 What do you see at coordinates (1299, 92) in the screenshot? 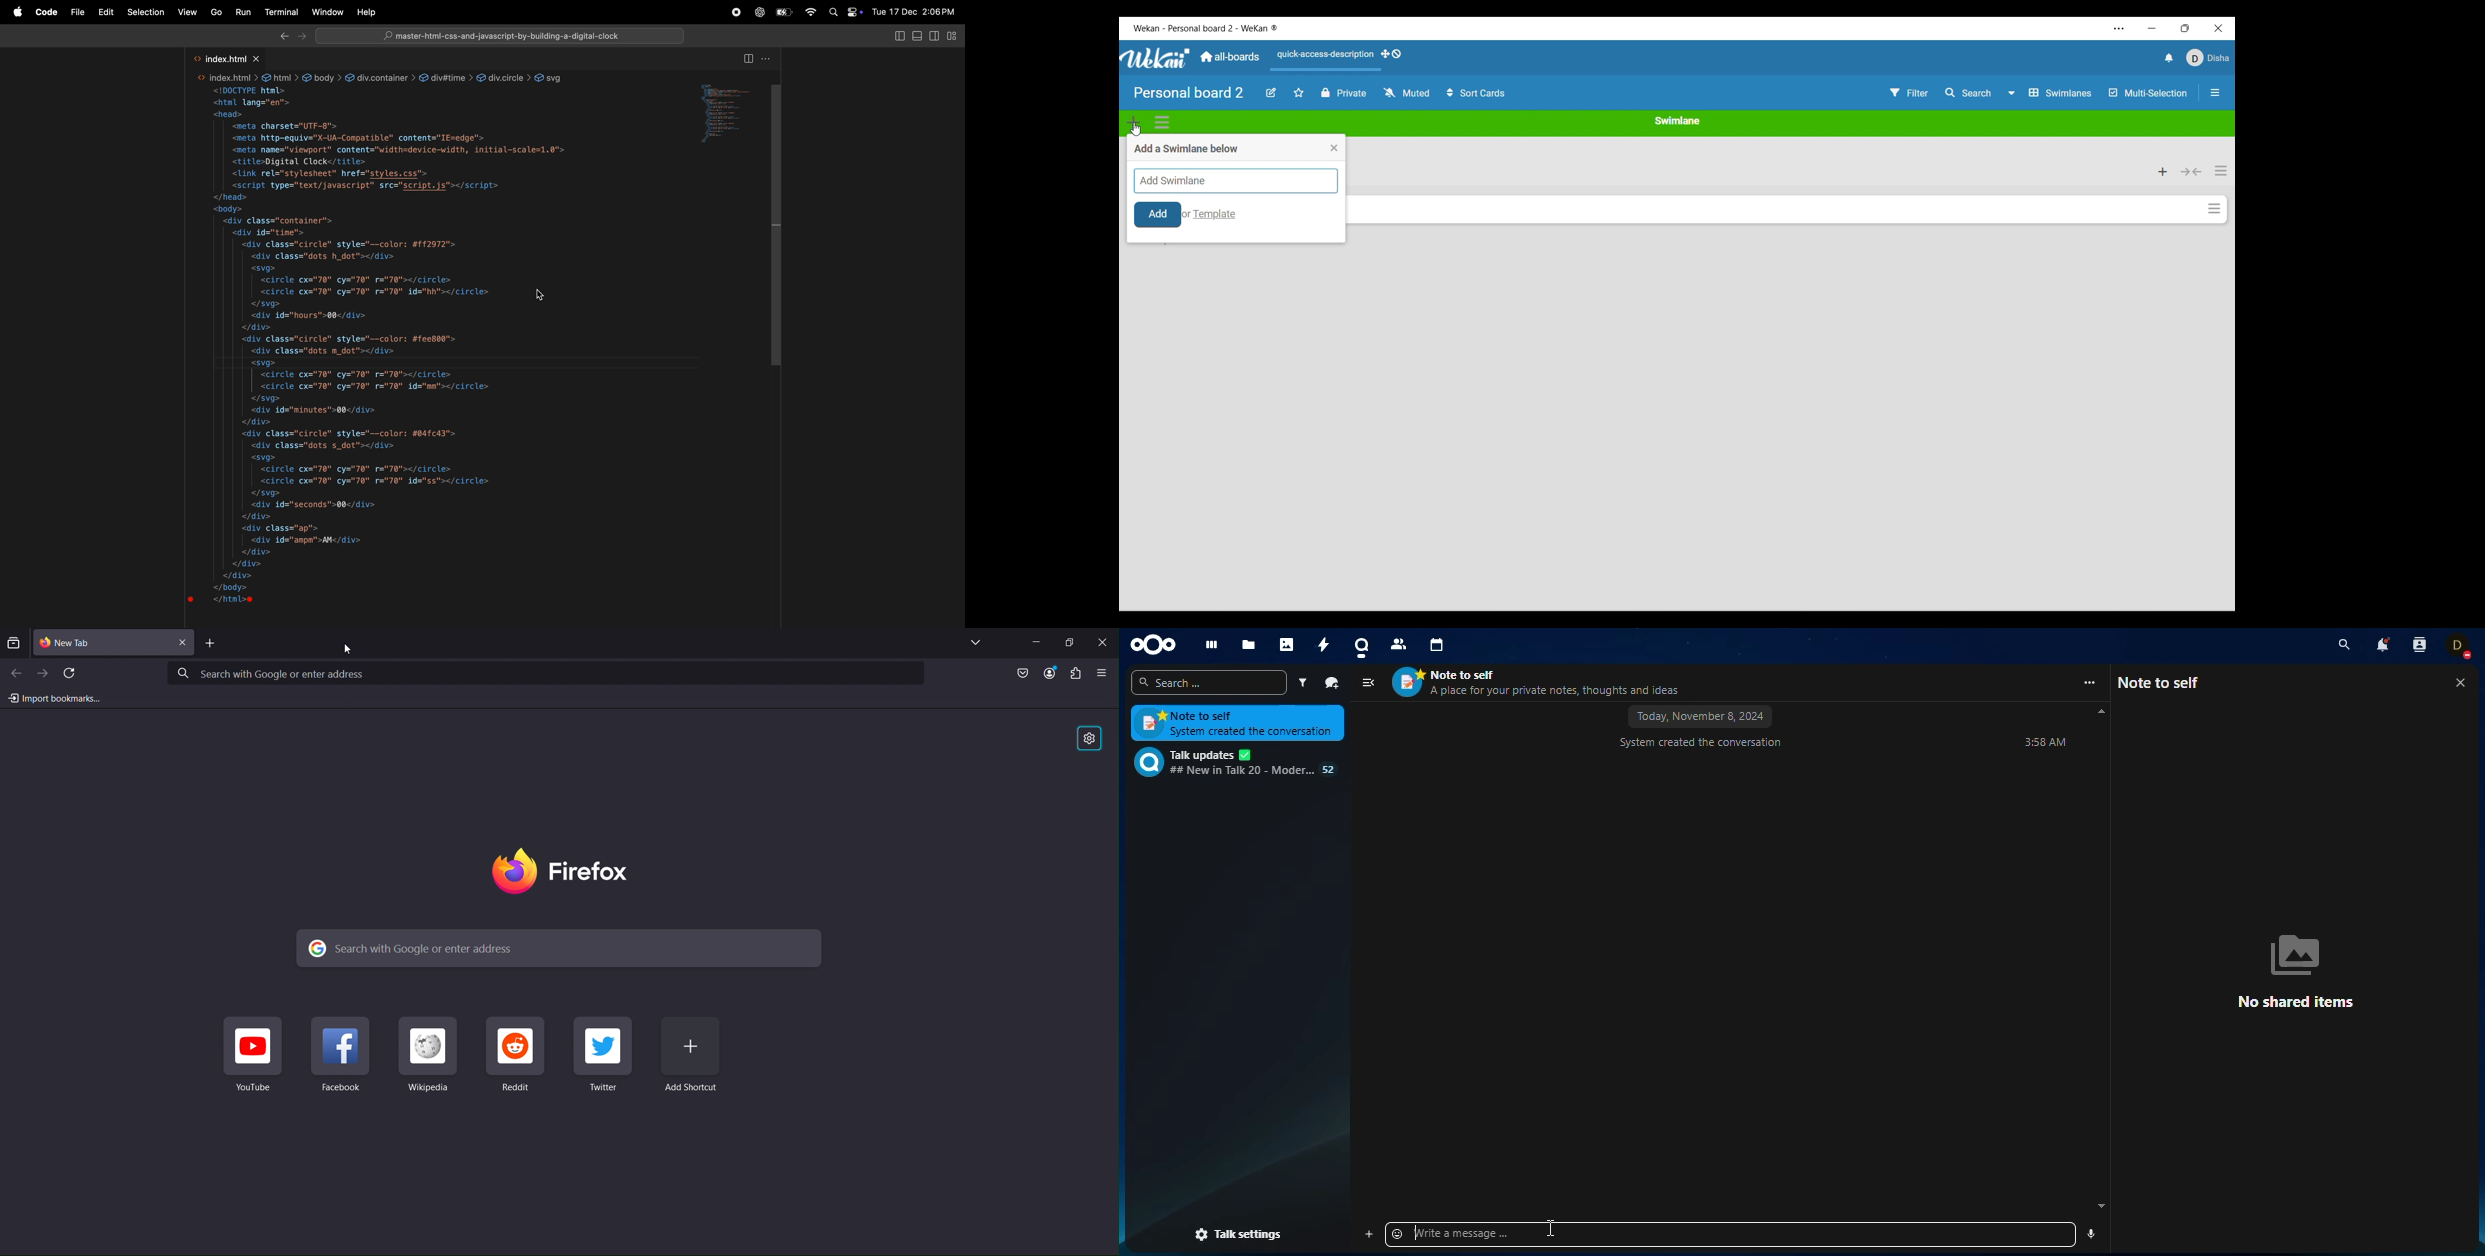
I see `Star board` at bounding box center [1299, 92].